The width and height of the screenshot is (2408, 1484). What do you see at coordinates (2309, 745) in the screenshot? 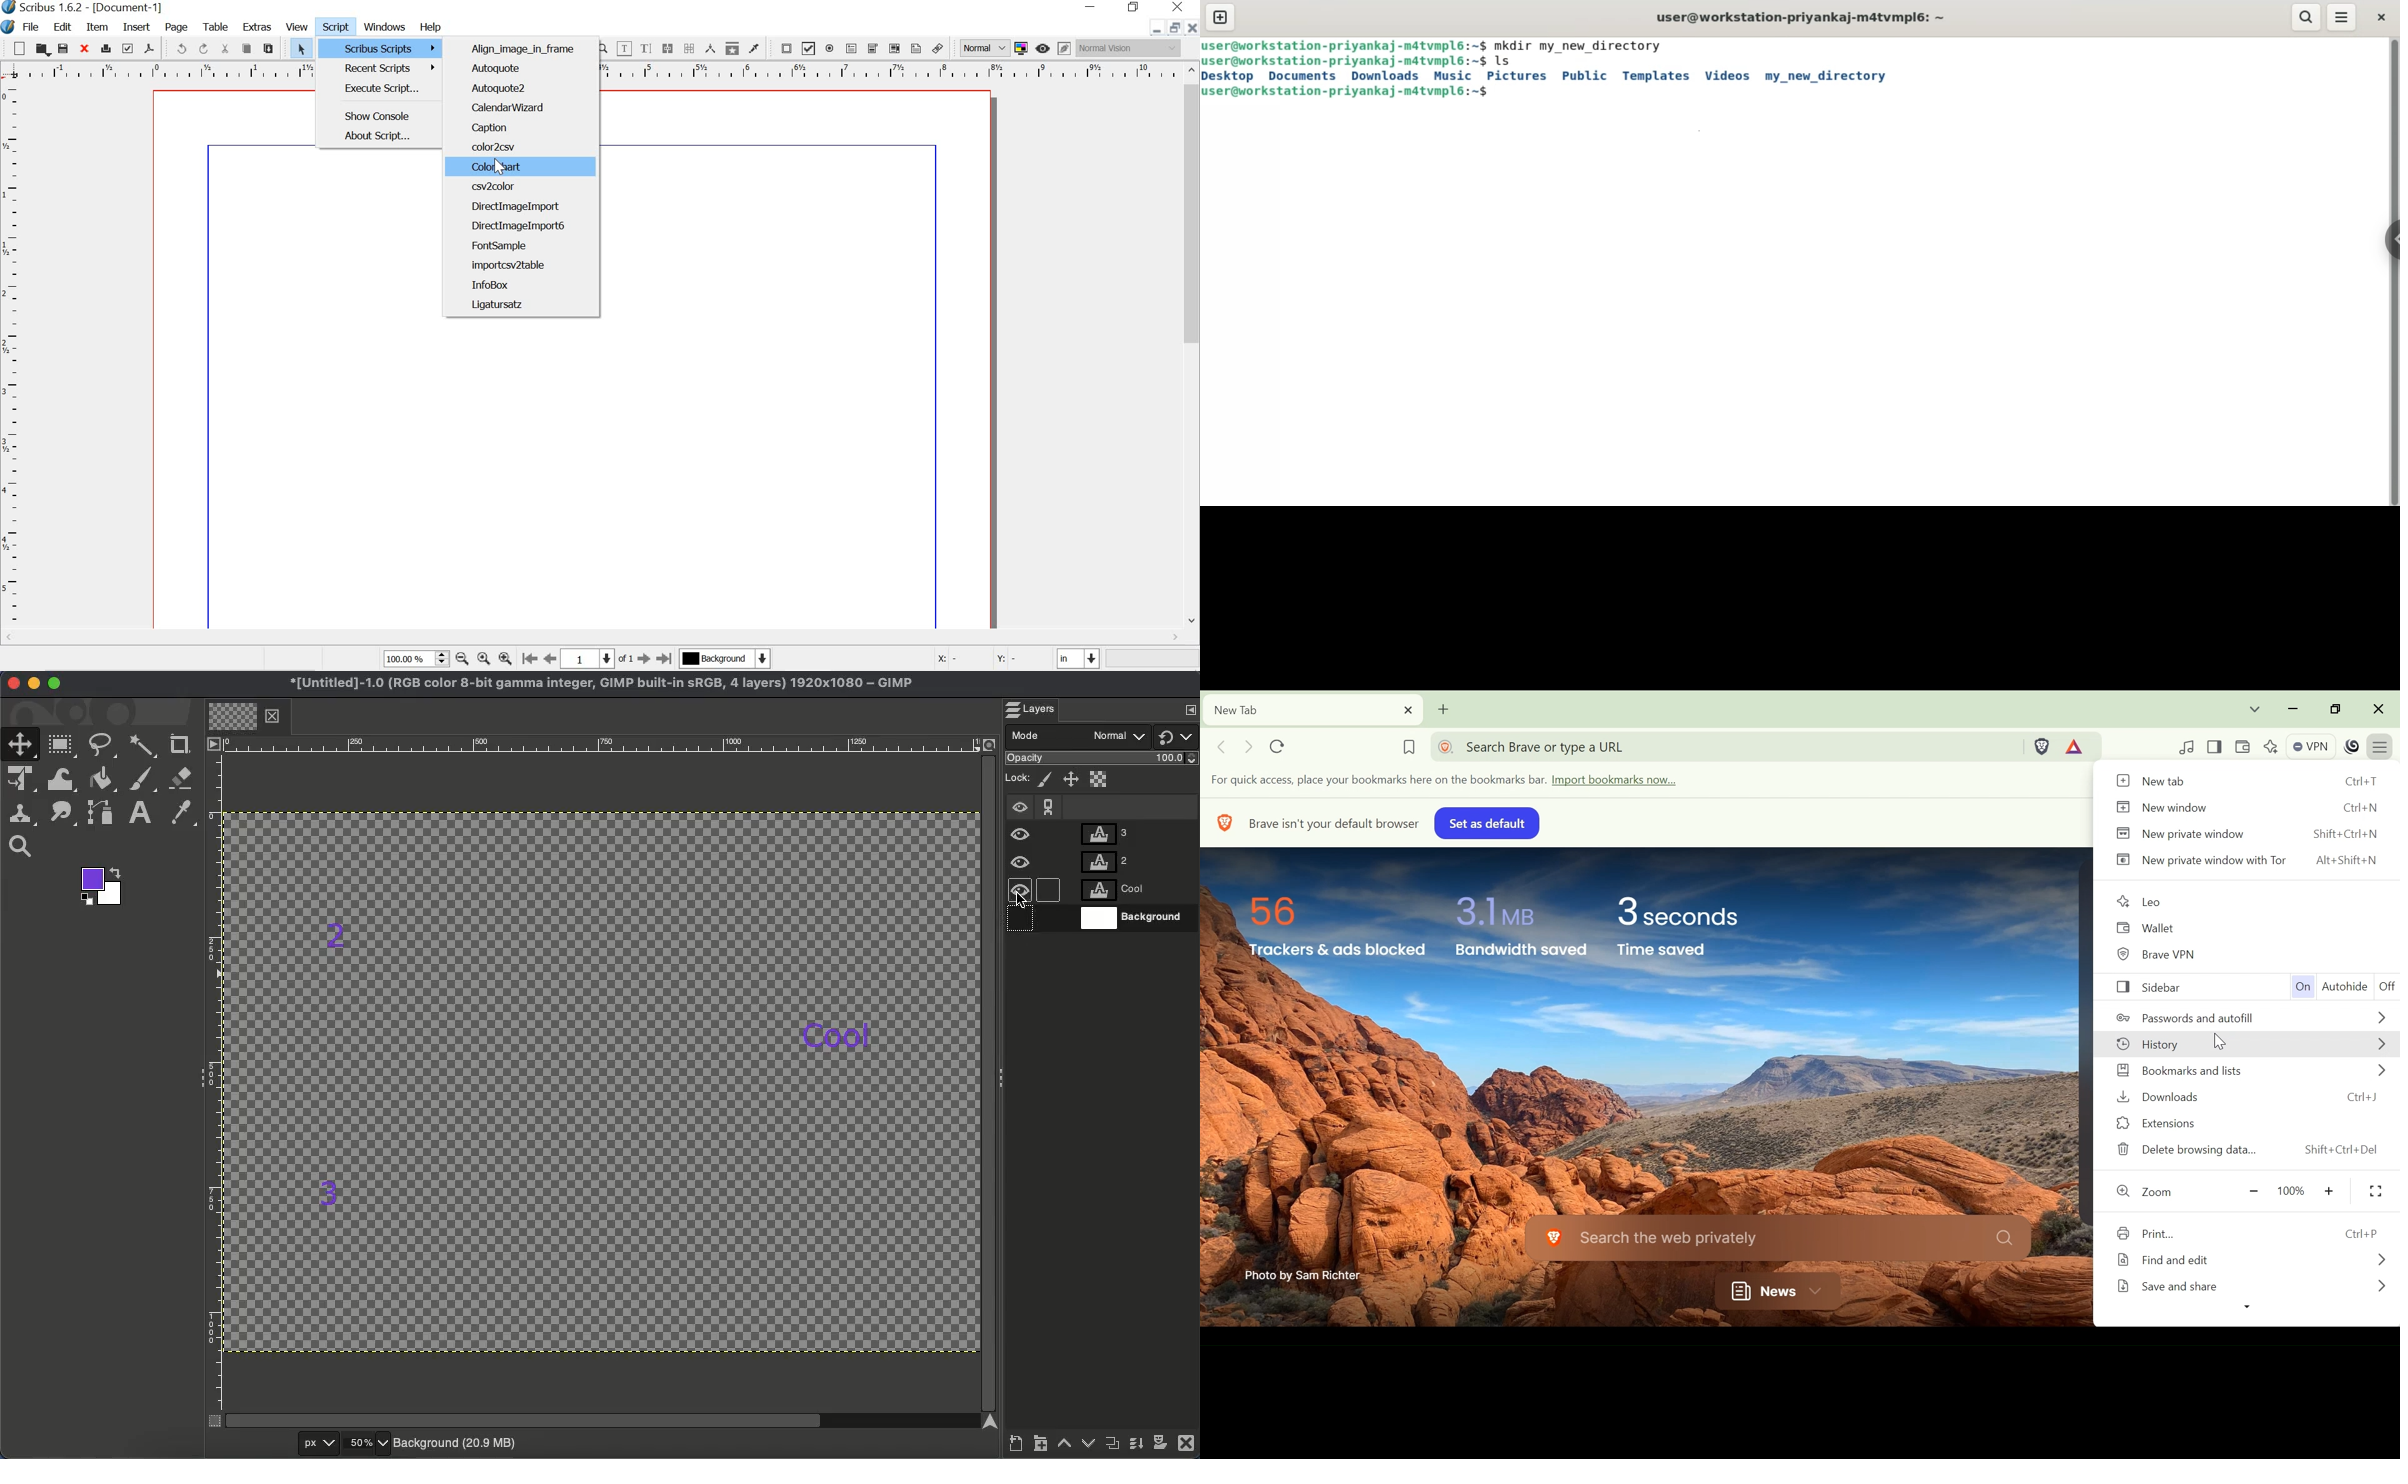
I see `VPN` at bounding box center [2309, 745].